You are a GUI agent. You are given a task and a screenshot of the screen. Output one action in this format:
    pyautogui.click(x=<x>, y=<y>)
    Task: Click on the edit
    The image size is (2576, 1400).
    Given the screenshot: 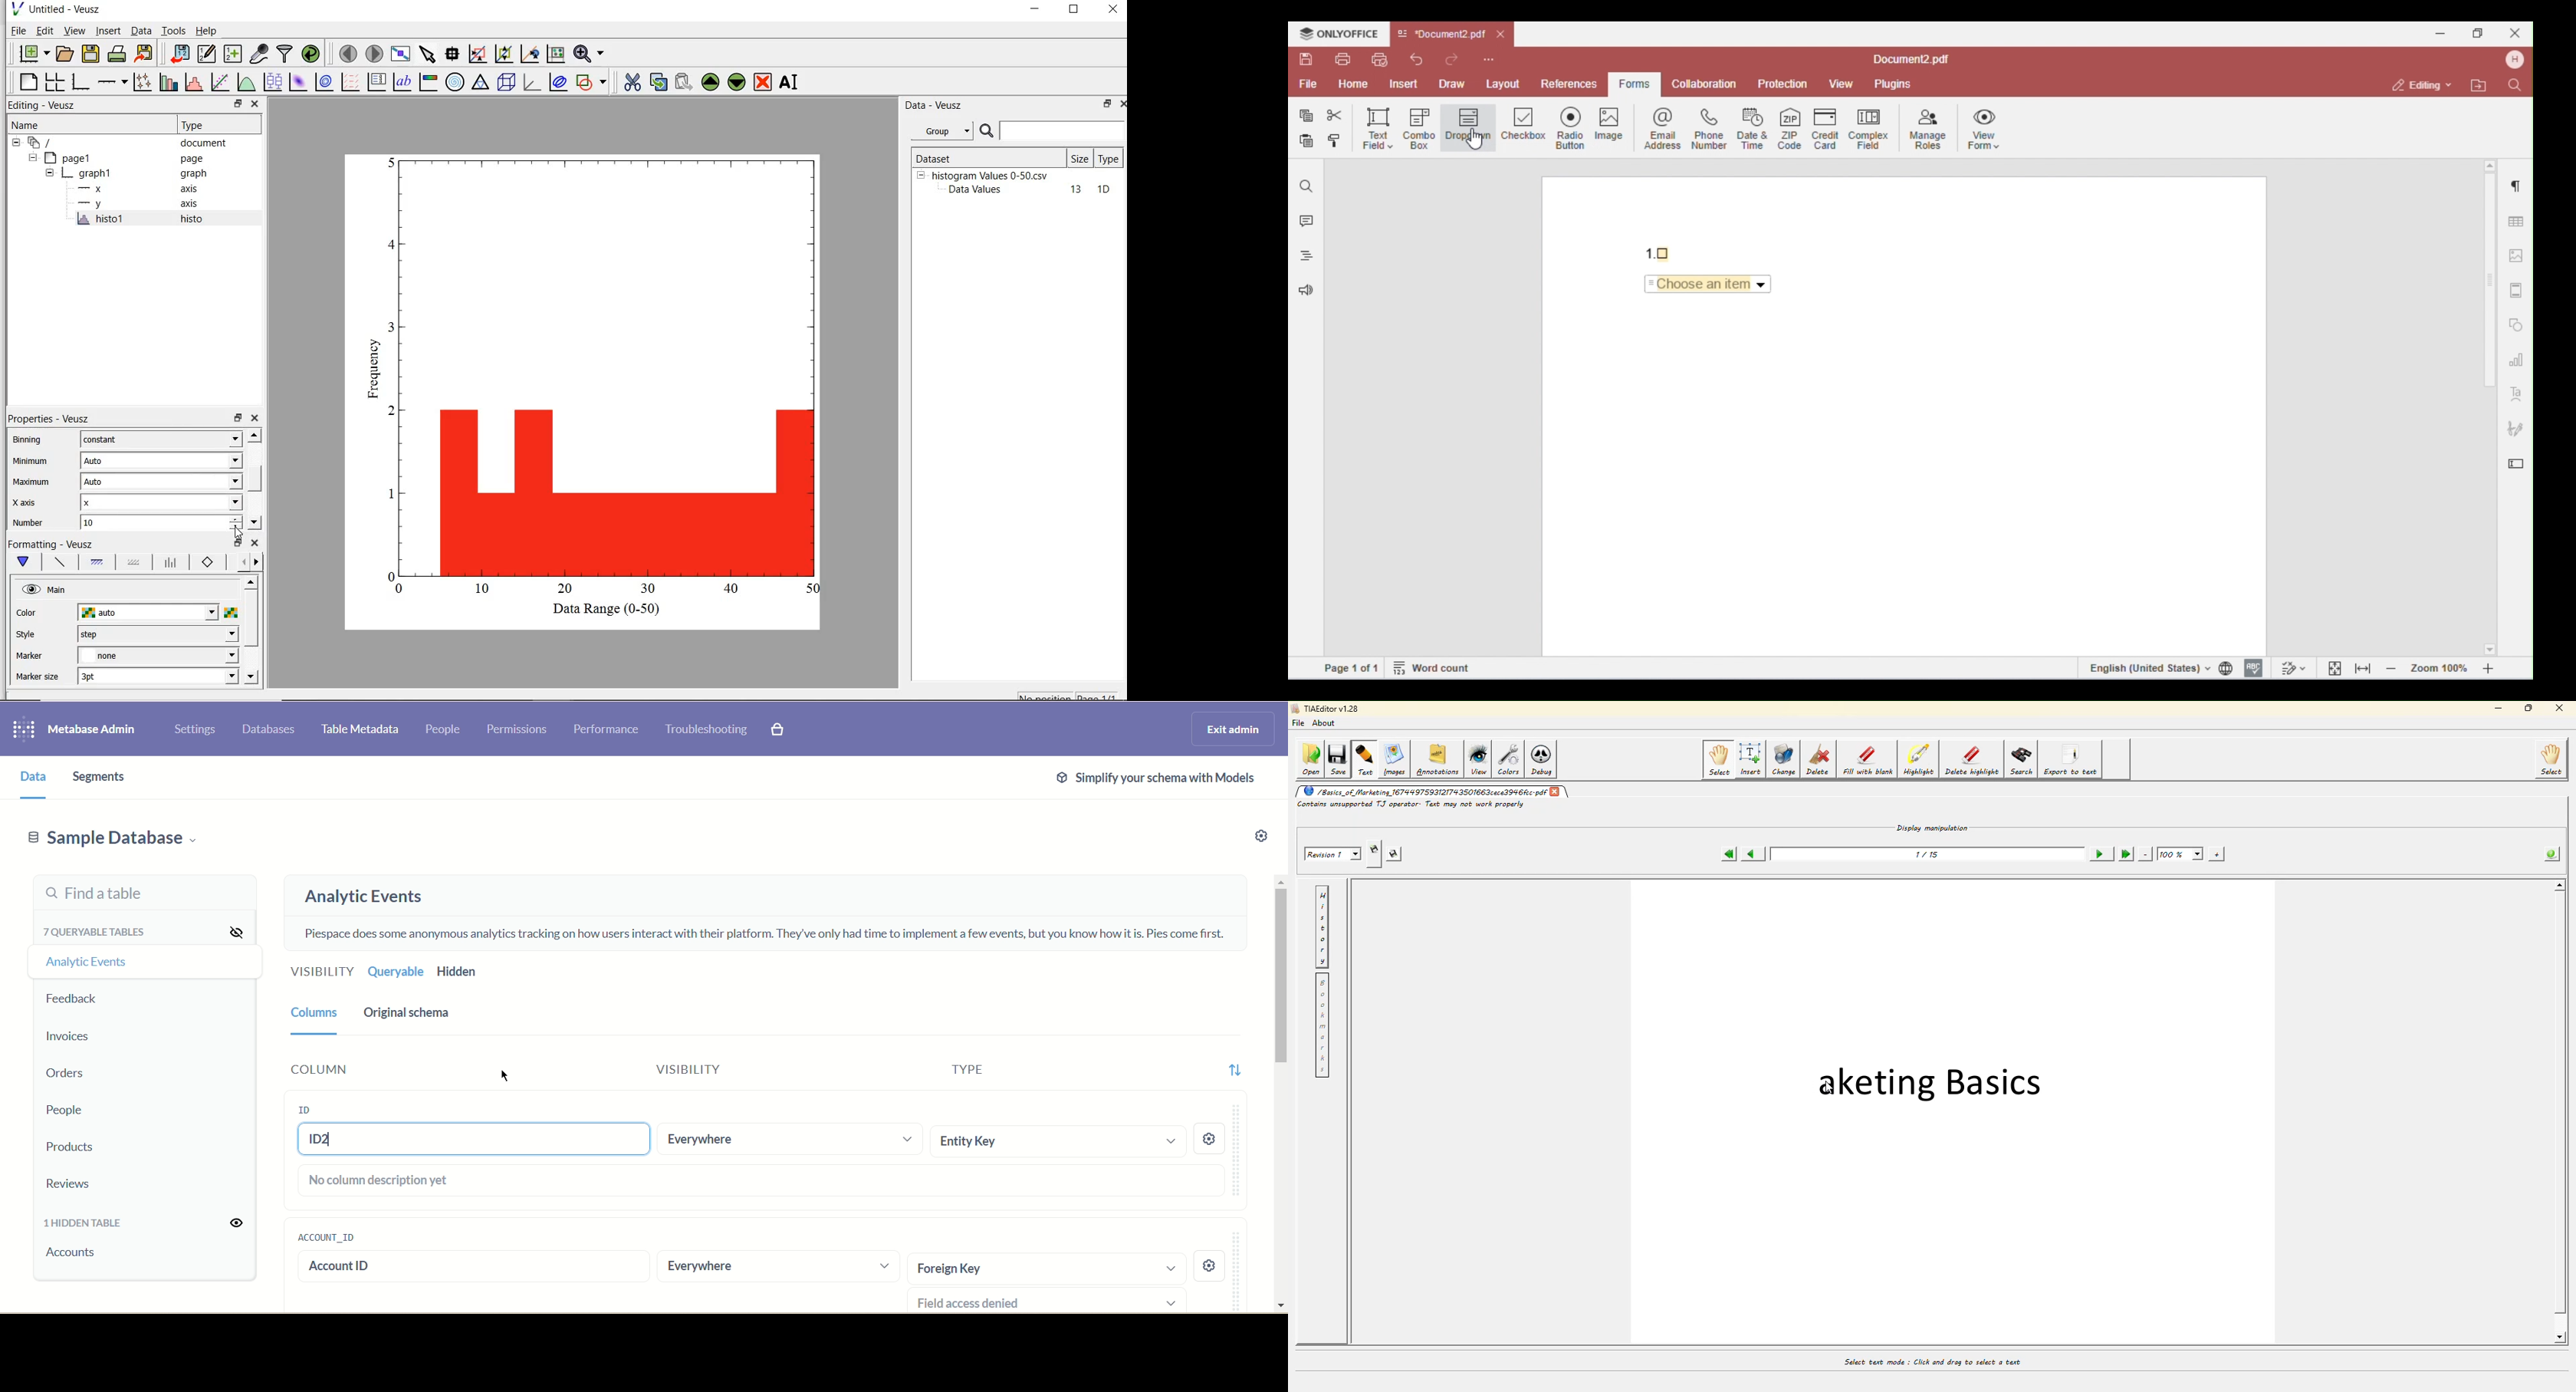 What is the action you would take?
    pyautogui.click(x=45, y=30)
    